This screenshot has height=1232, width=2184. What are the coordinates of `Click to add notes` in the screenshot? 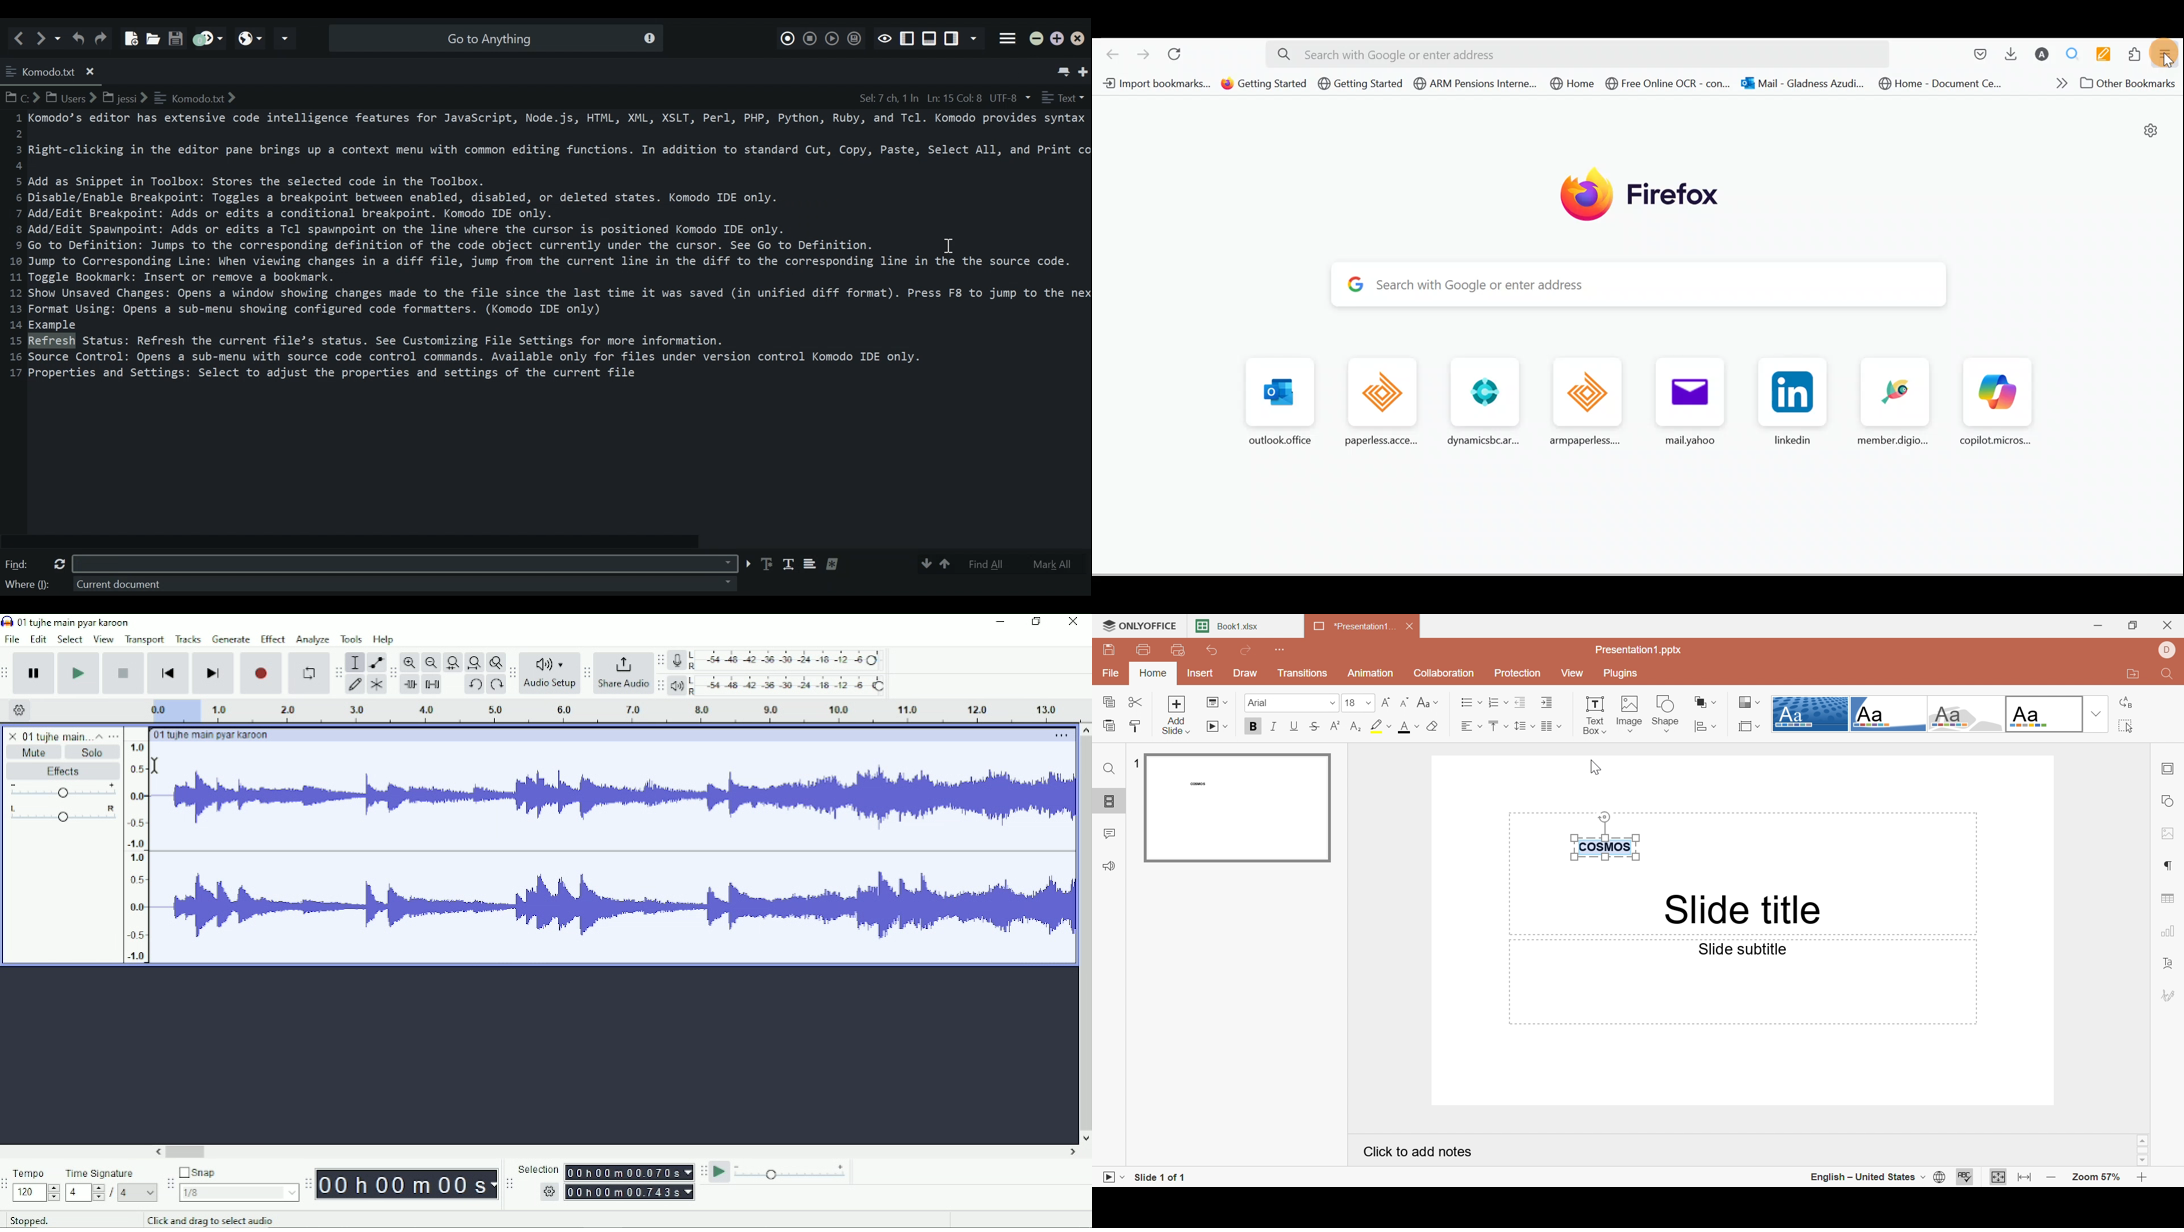 It's located at (1413, 1150).